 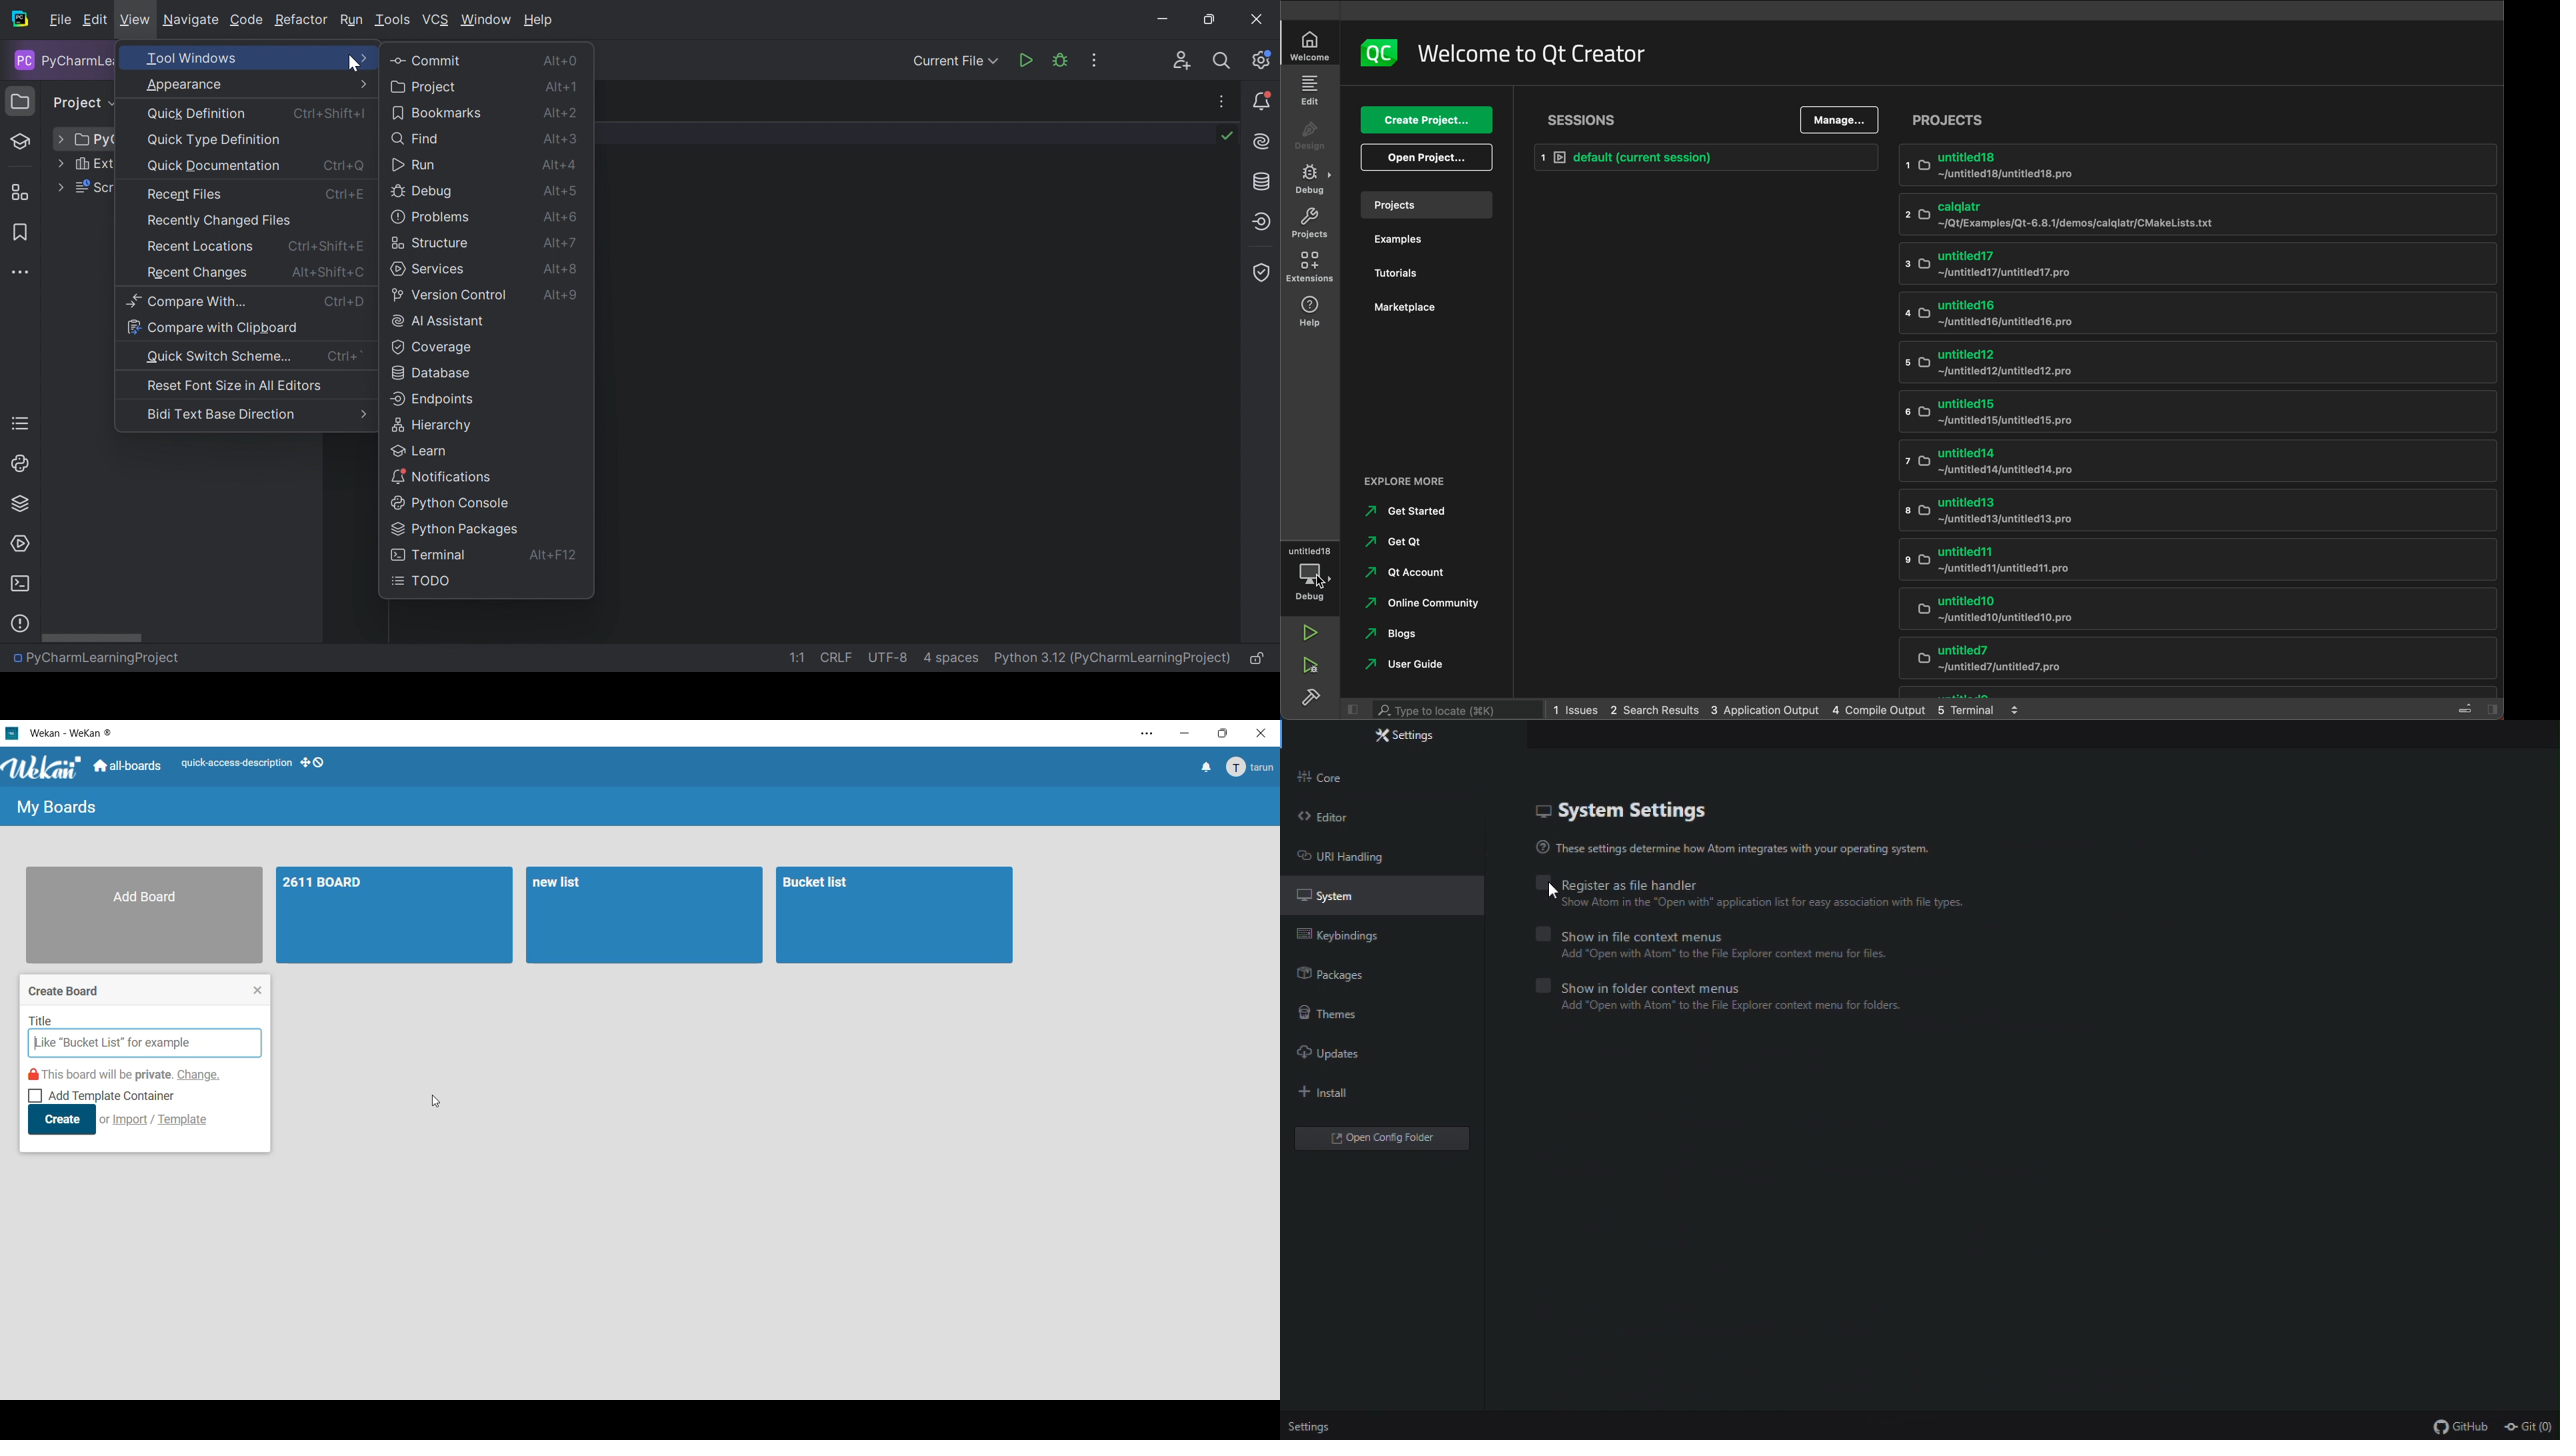 I want to click on projeects, so click(x=2198, y=119).